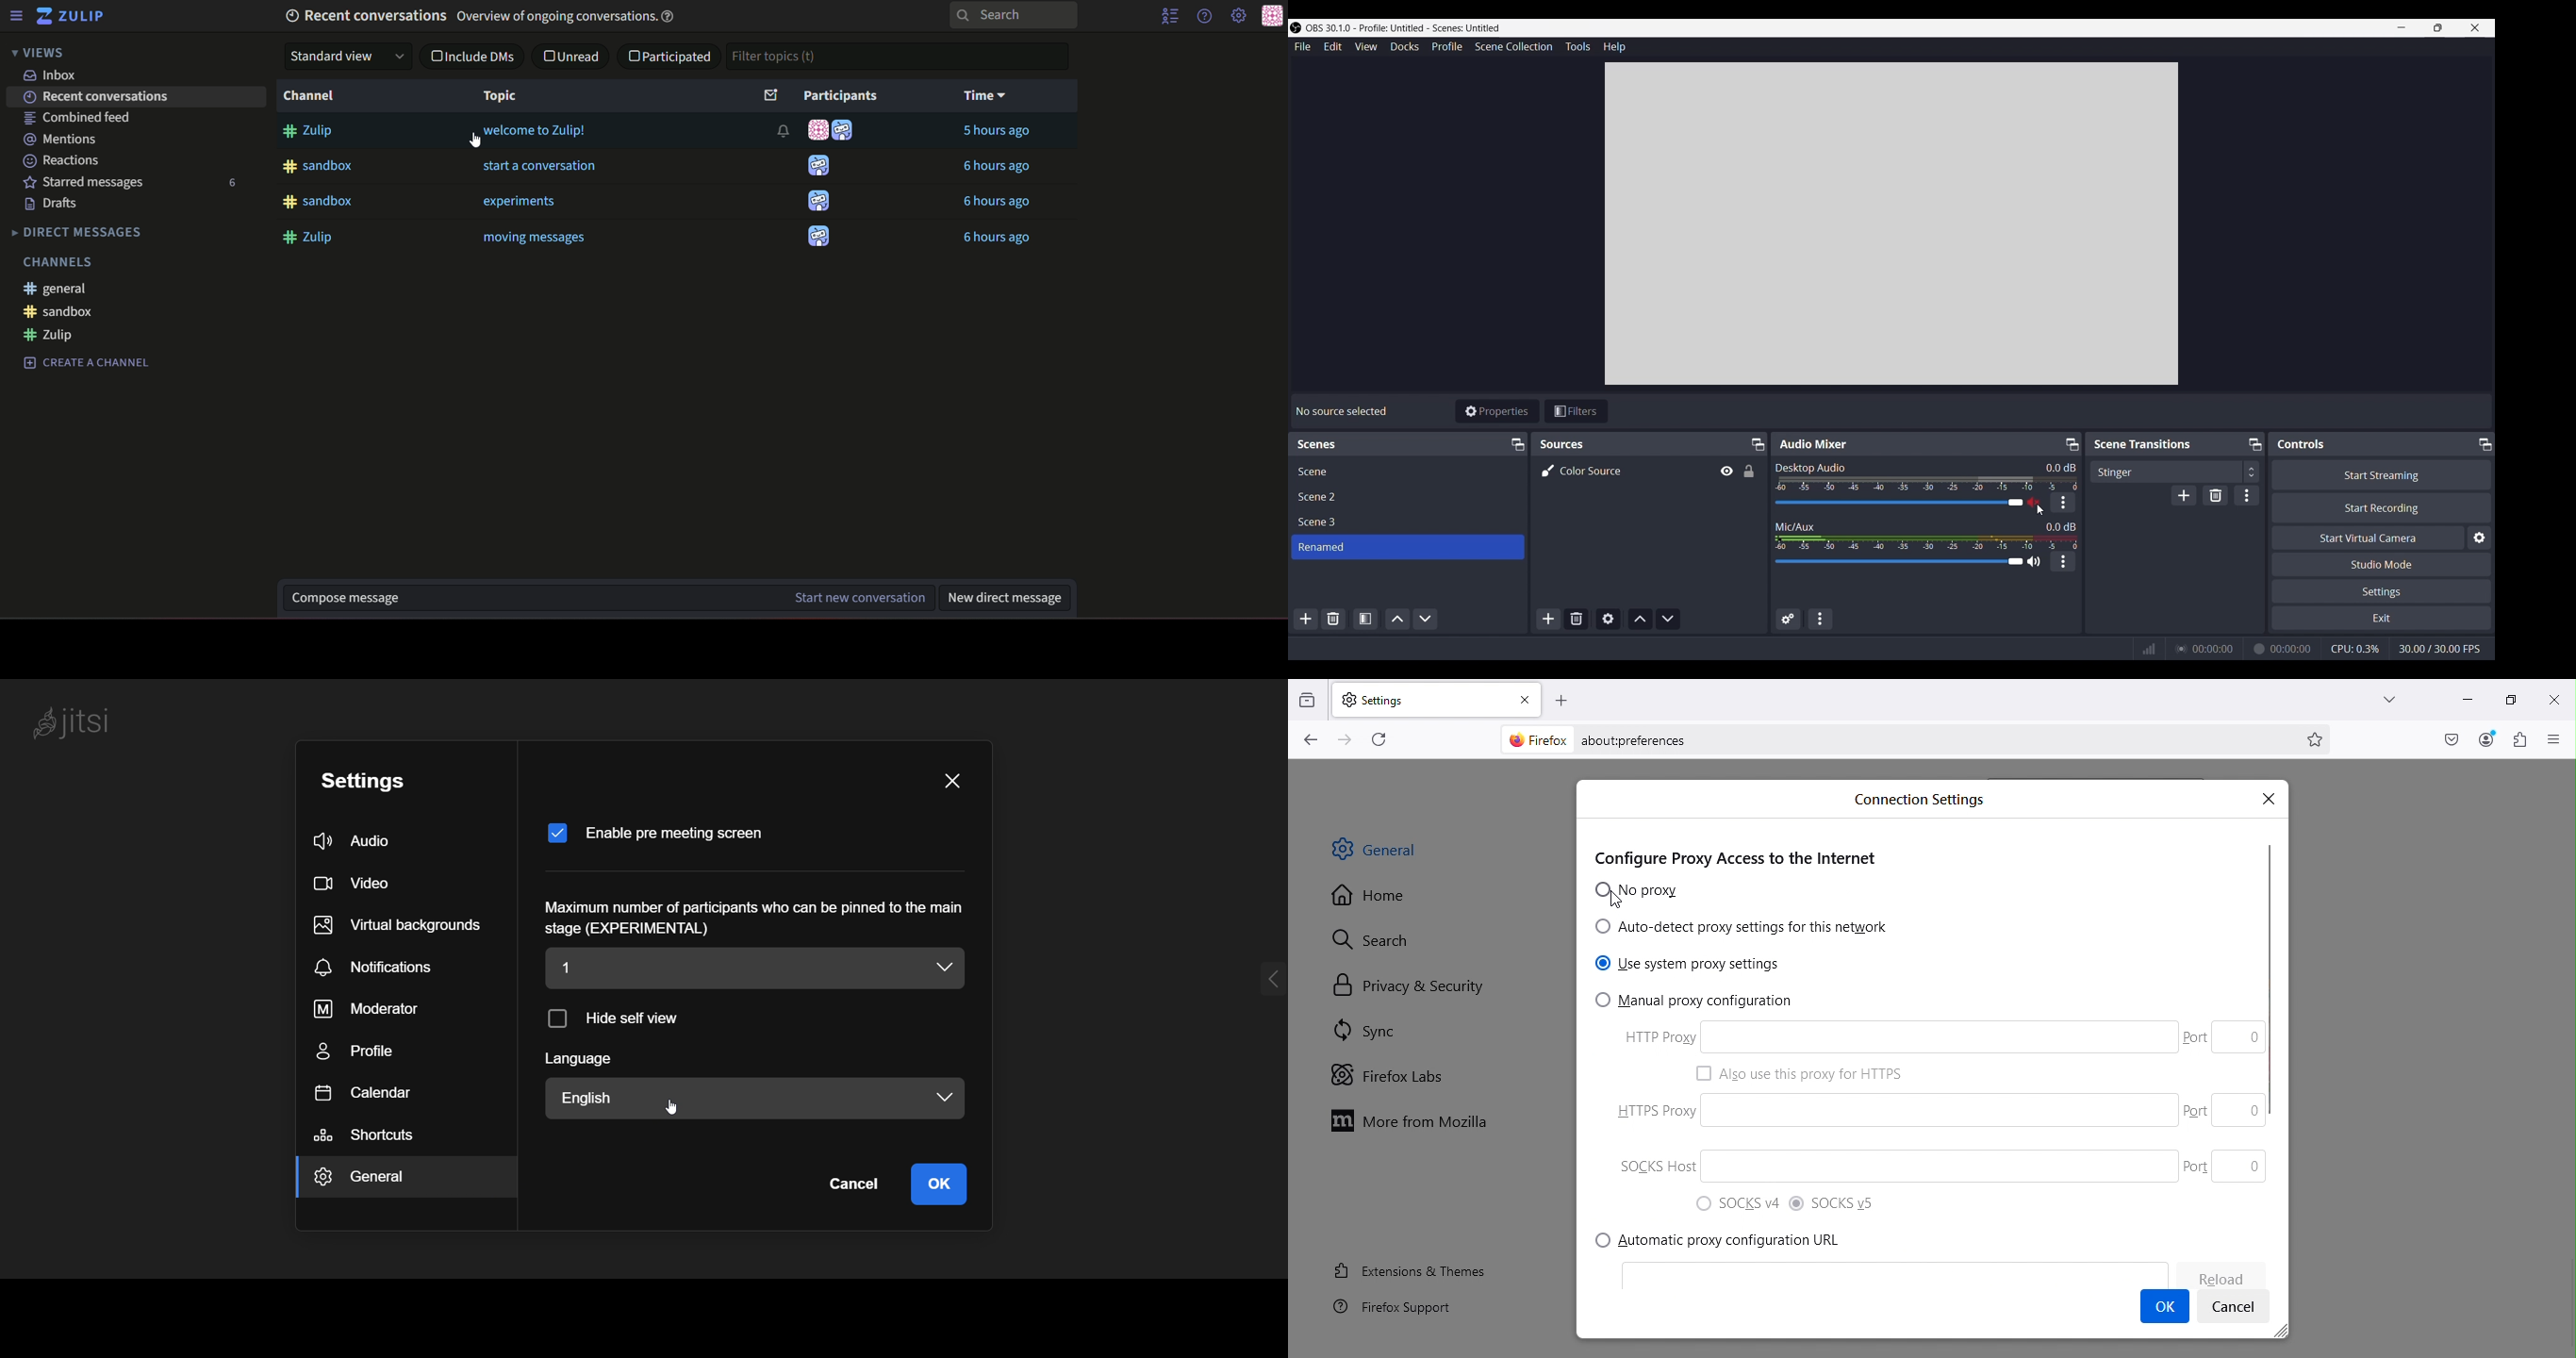  Describe the element at coordinates (2381, 617) in the screenshot. I see `Exit` at that location.